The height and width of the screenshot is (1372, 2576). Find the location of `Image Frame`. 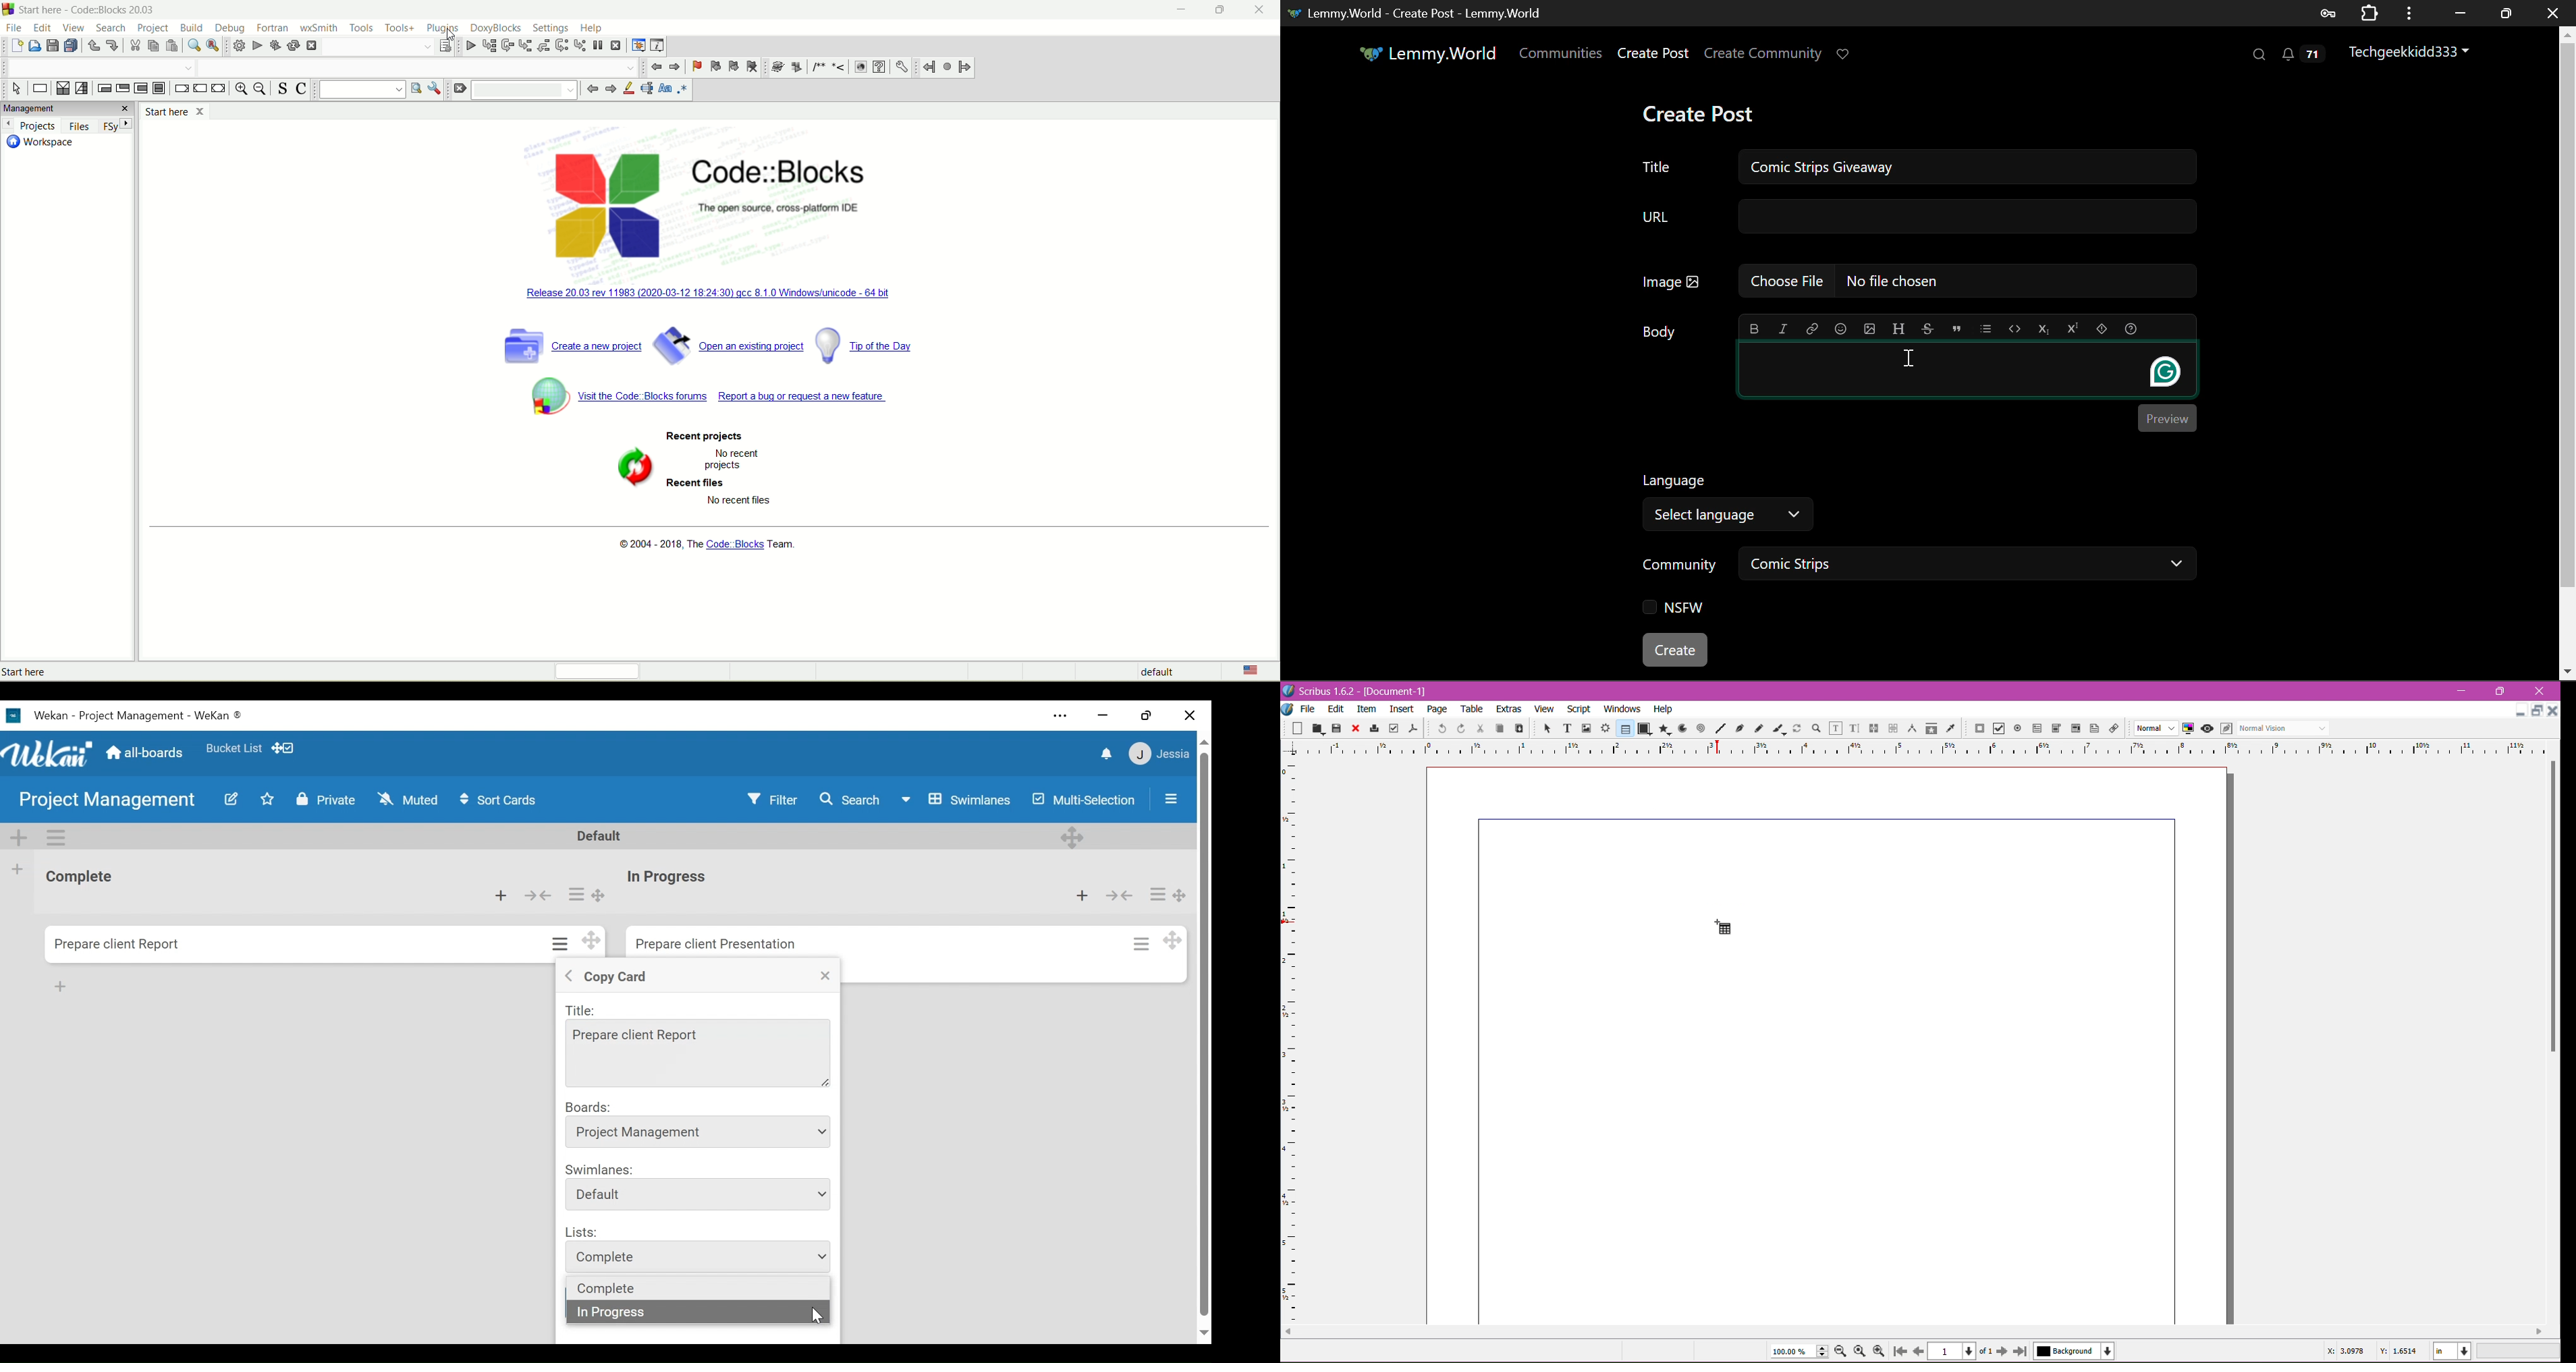

Image Frame is located at coordinates (1584, 728).